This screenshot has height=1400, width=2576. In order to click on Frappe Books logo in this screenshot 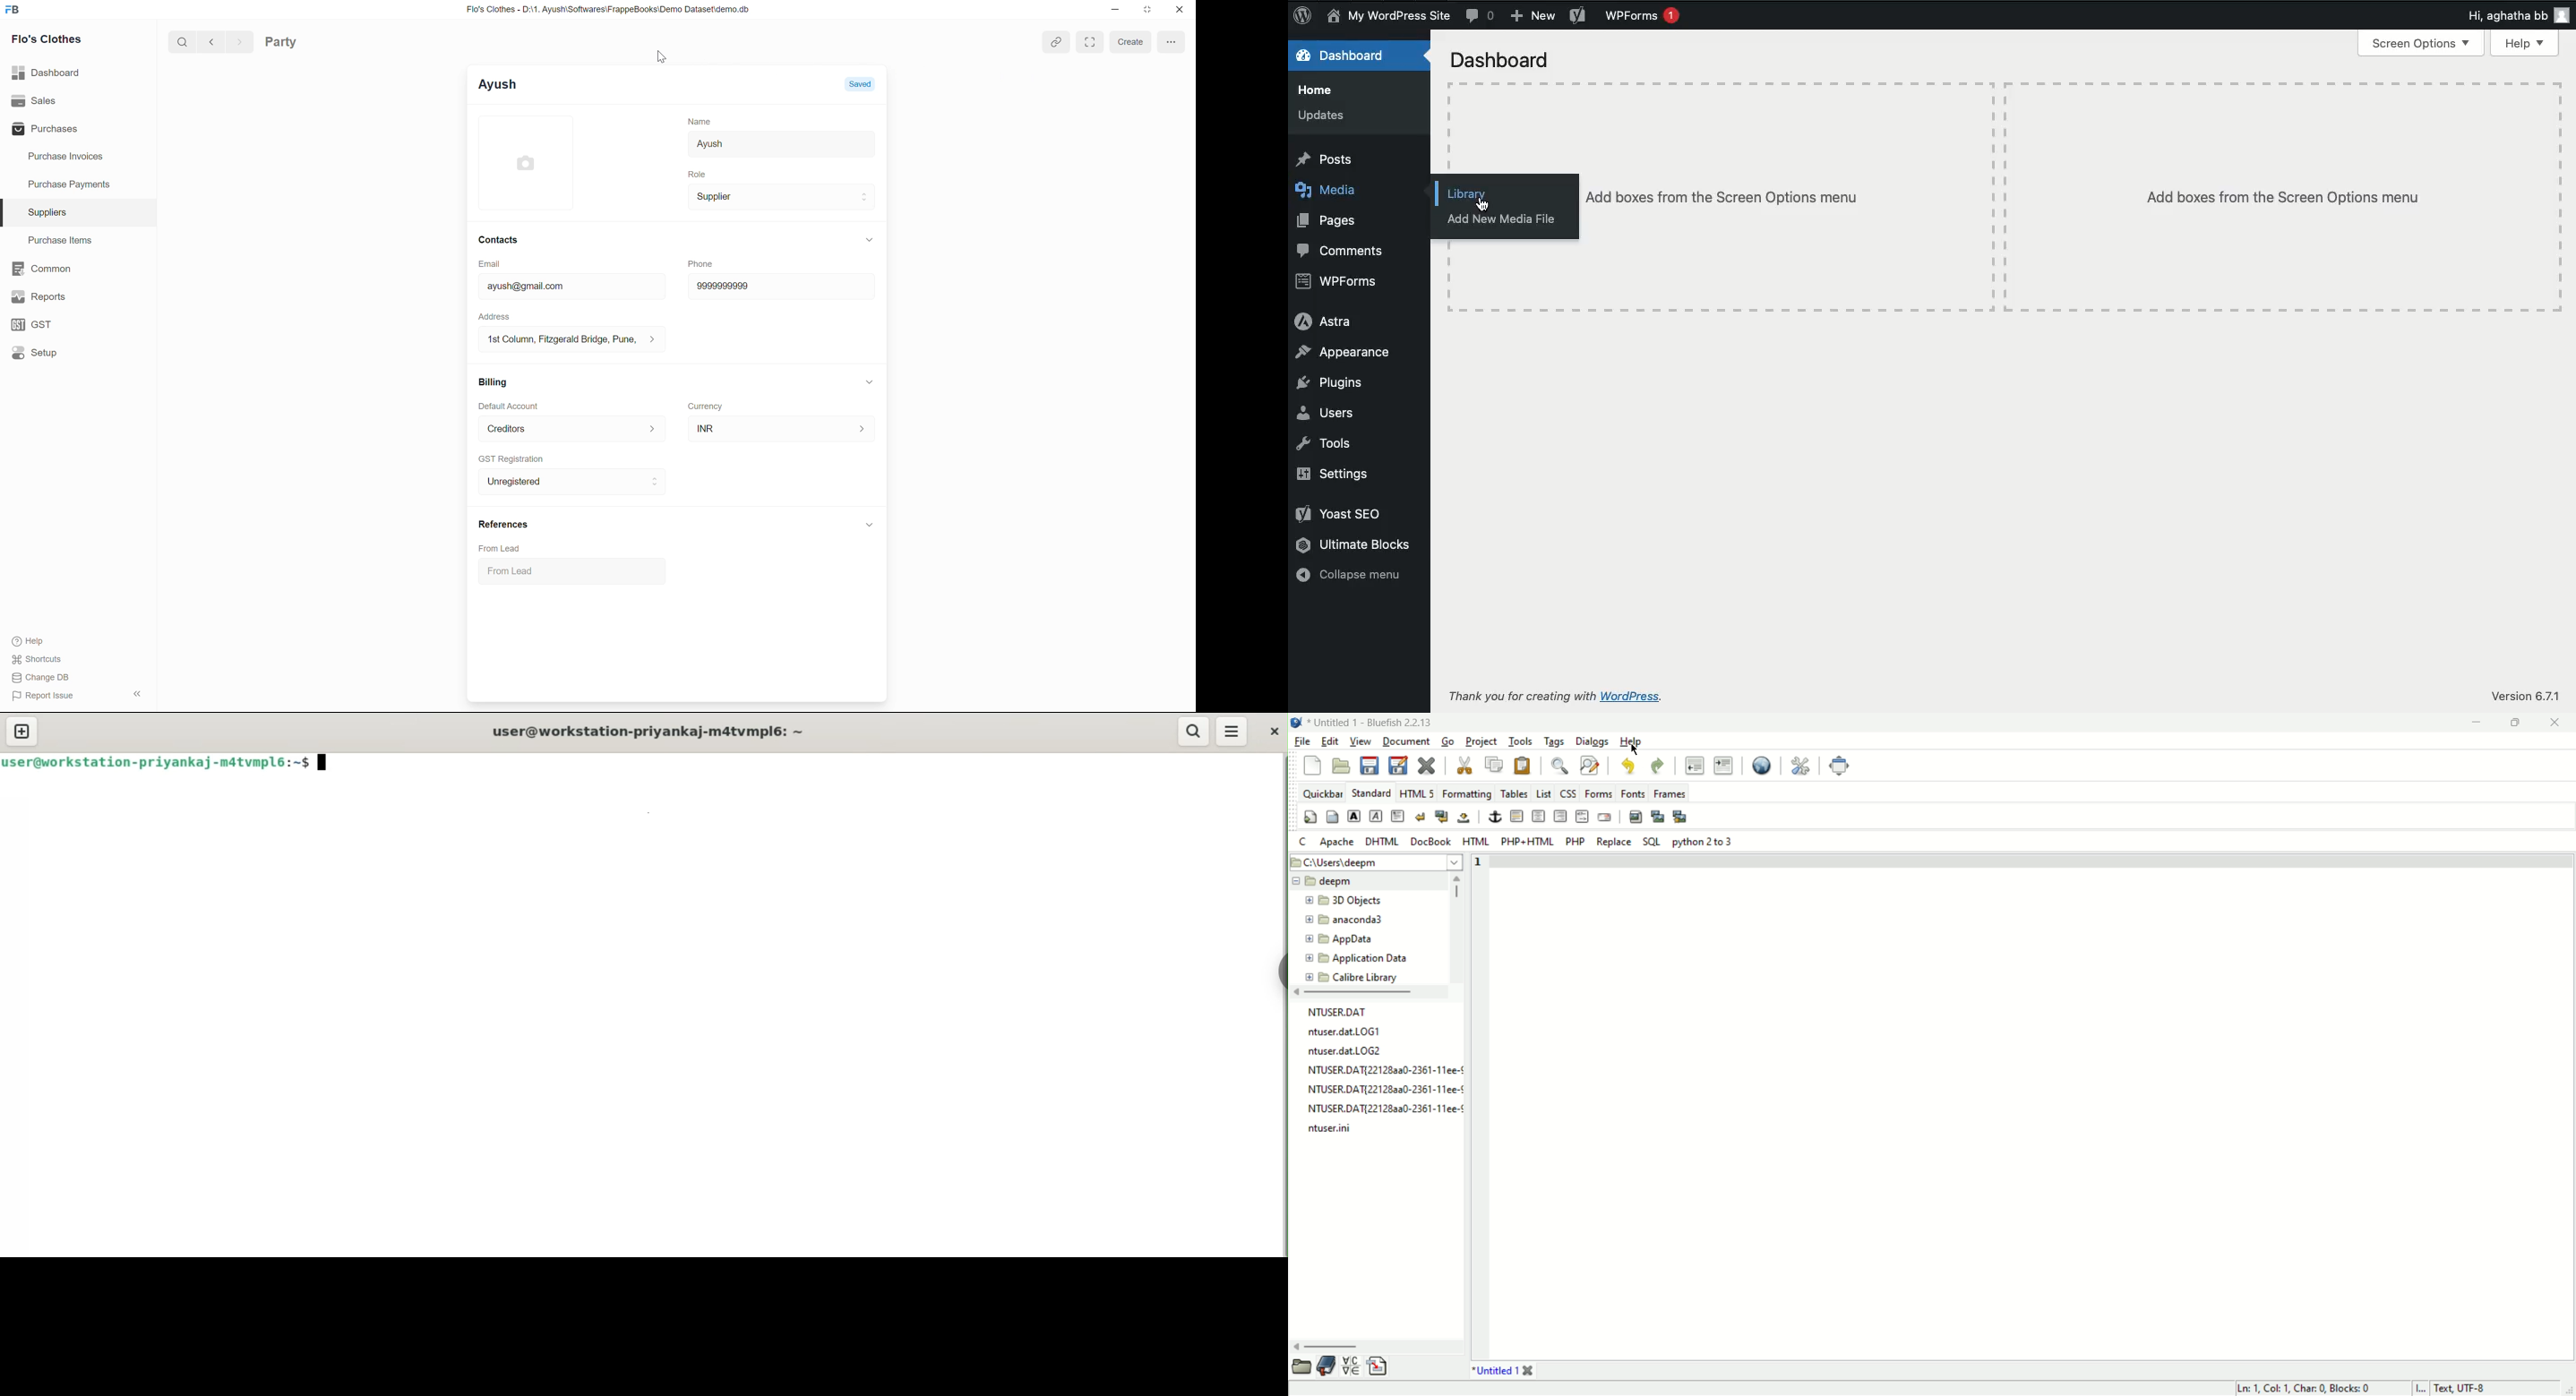, I will do `click(12, 10)`.